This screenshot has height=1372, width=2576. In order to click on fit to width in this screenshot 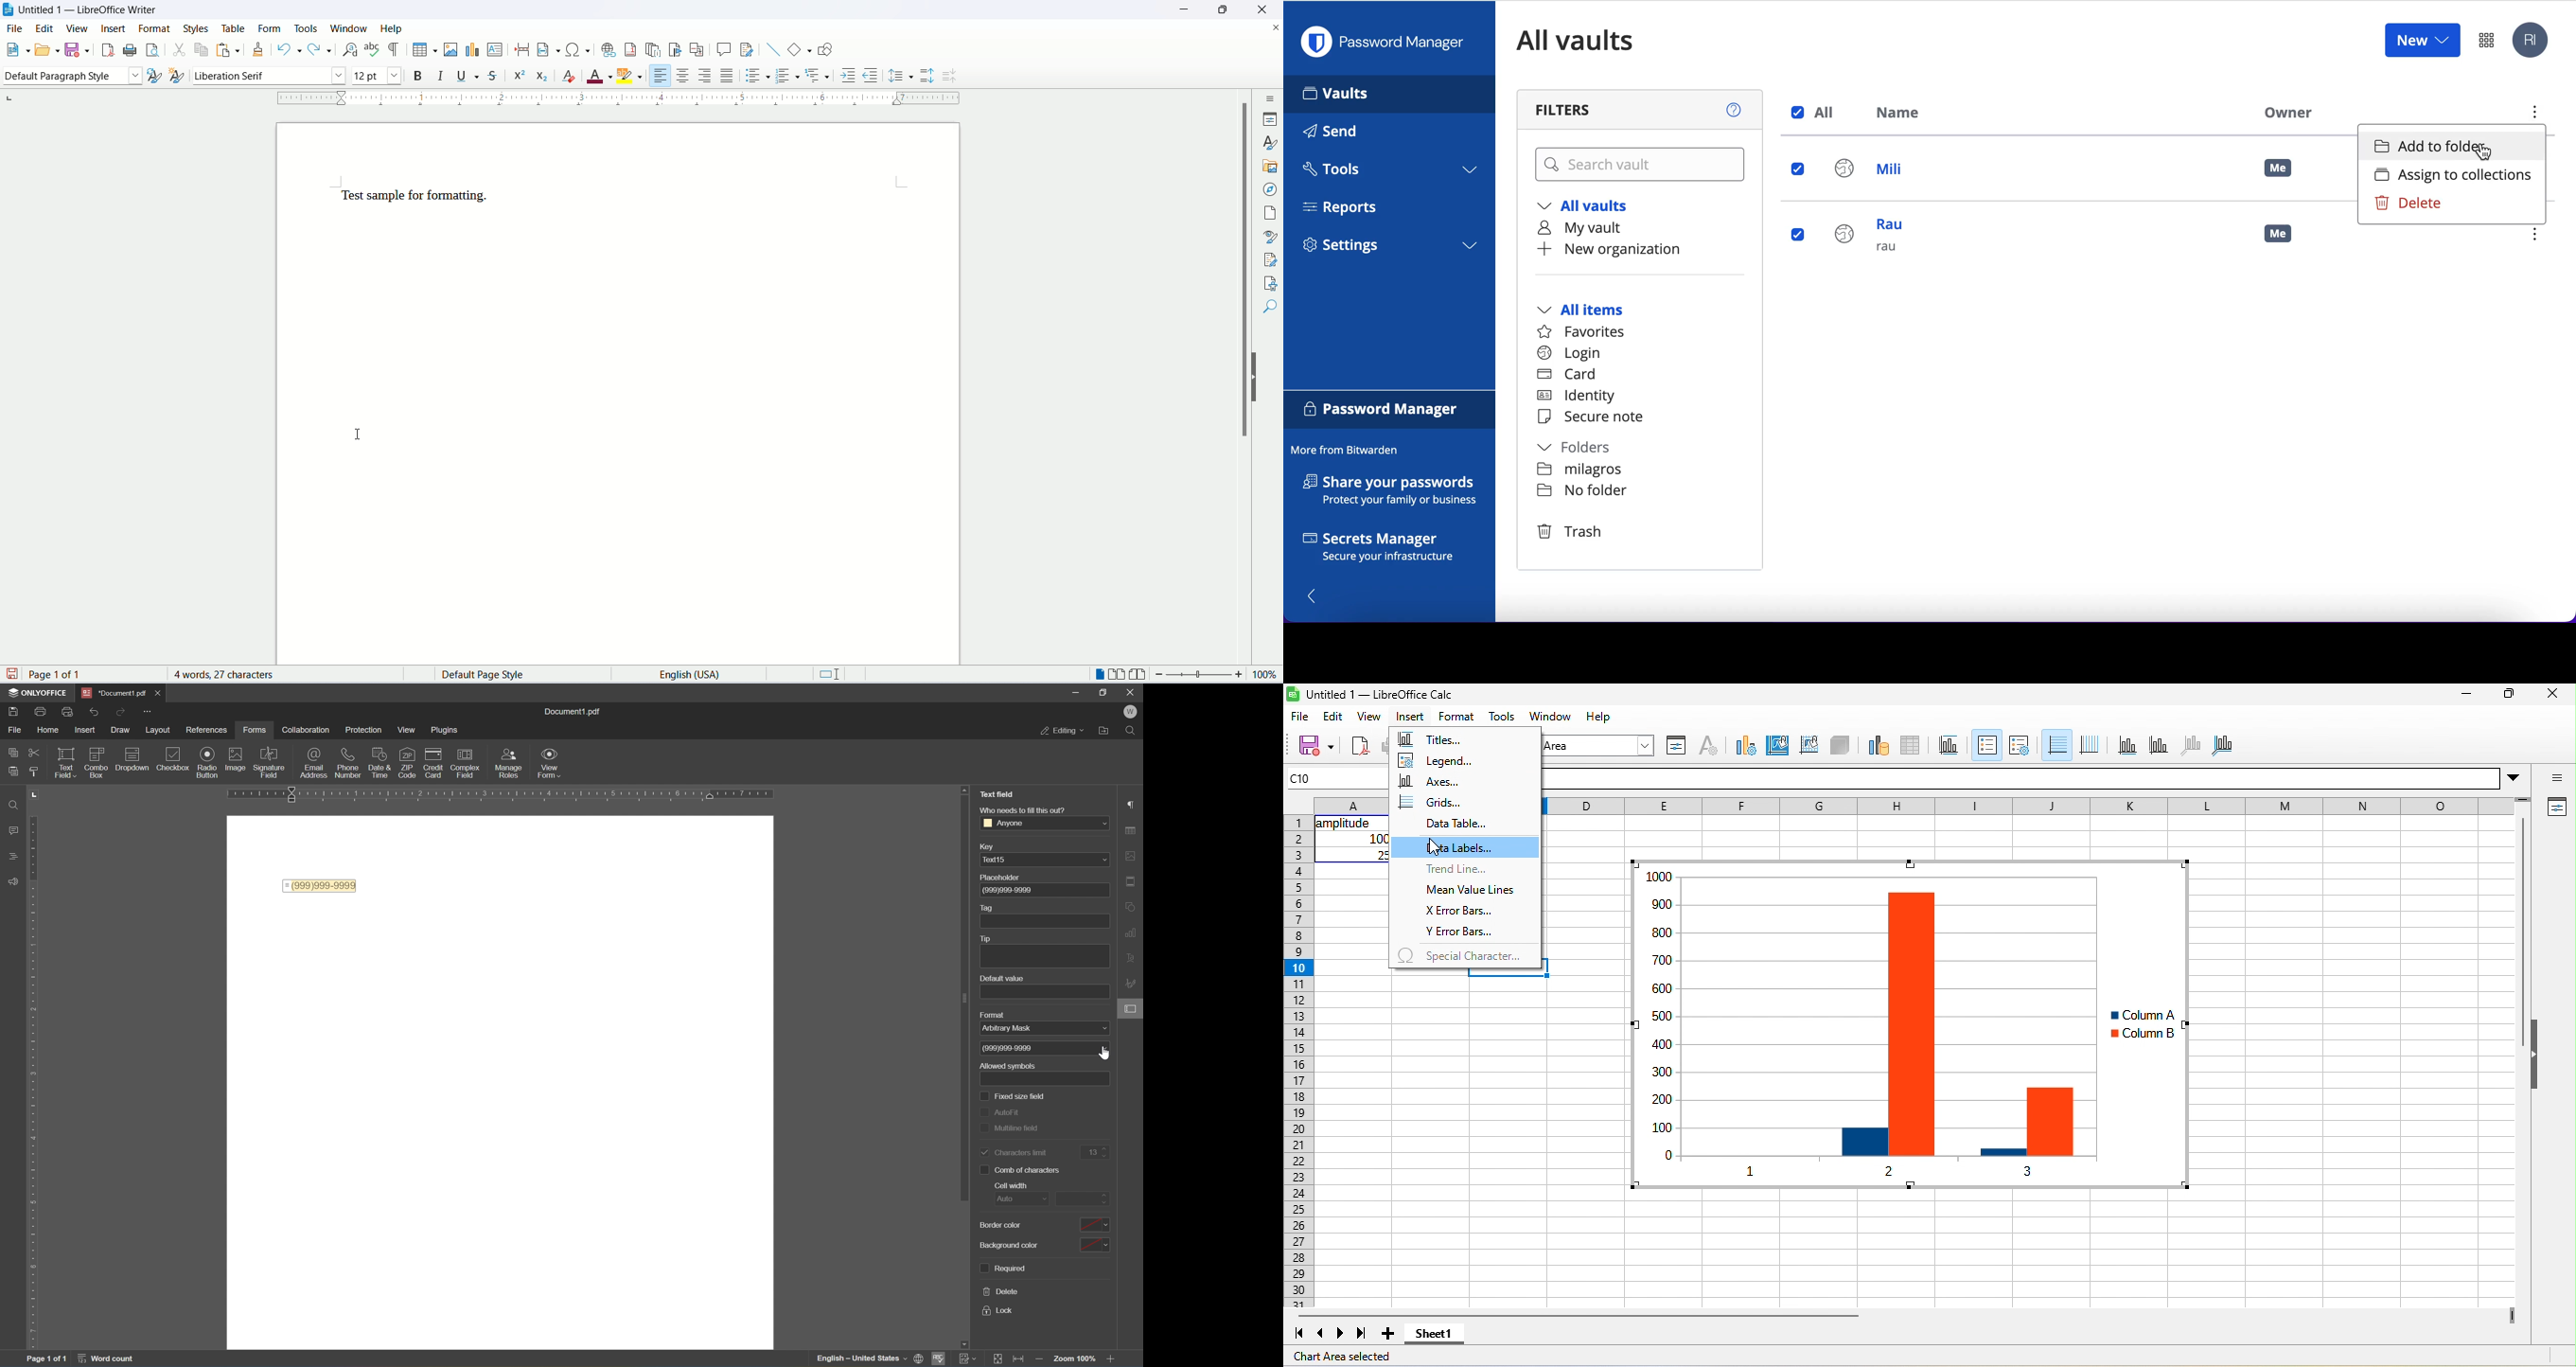, I will do `click(1019, 1358)`.